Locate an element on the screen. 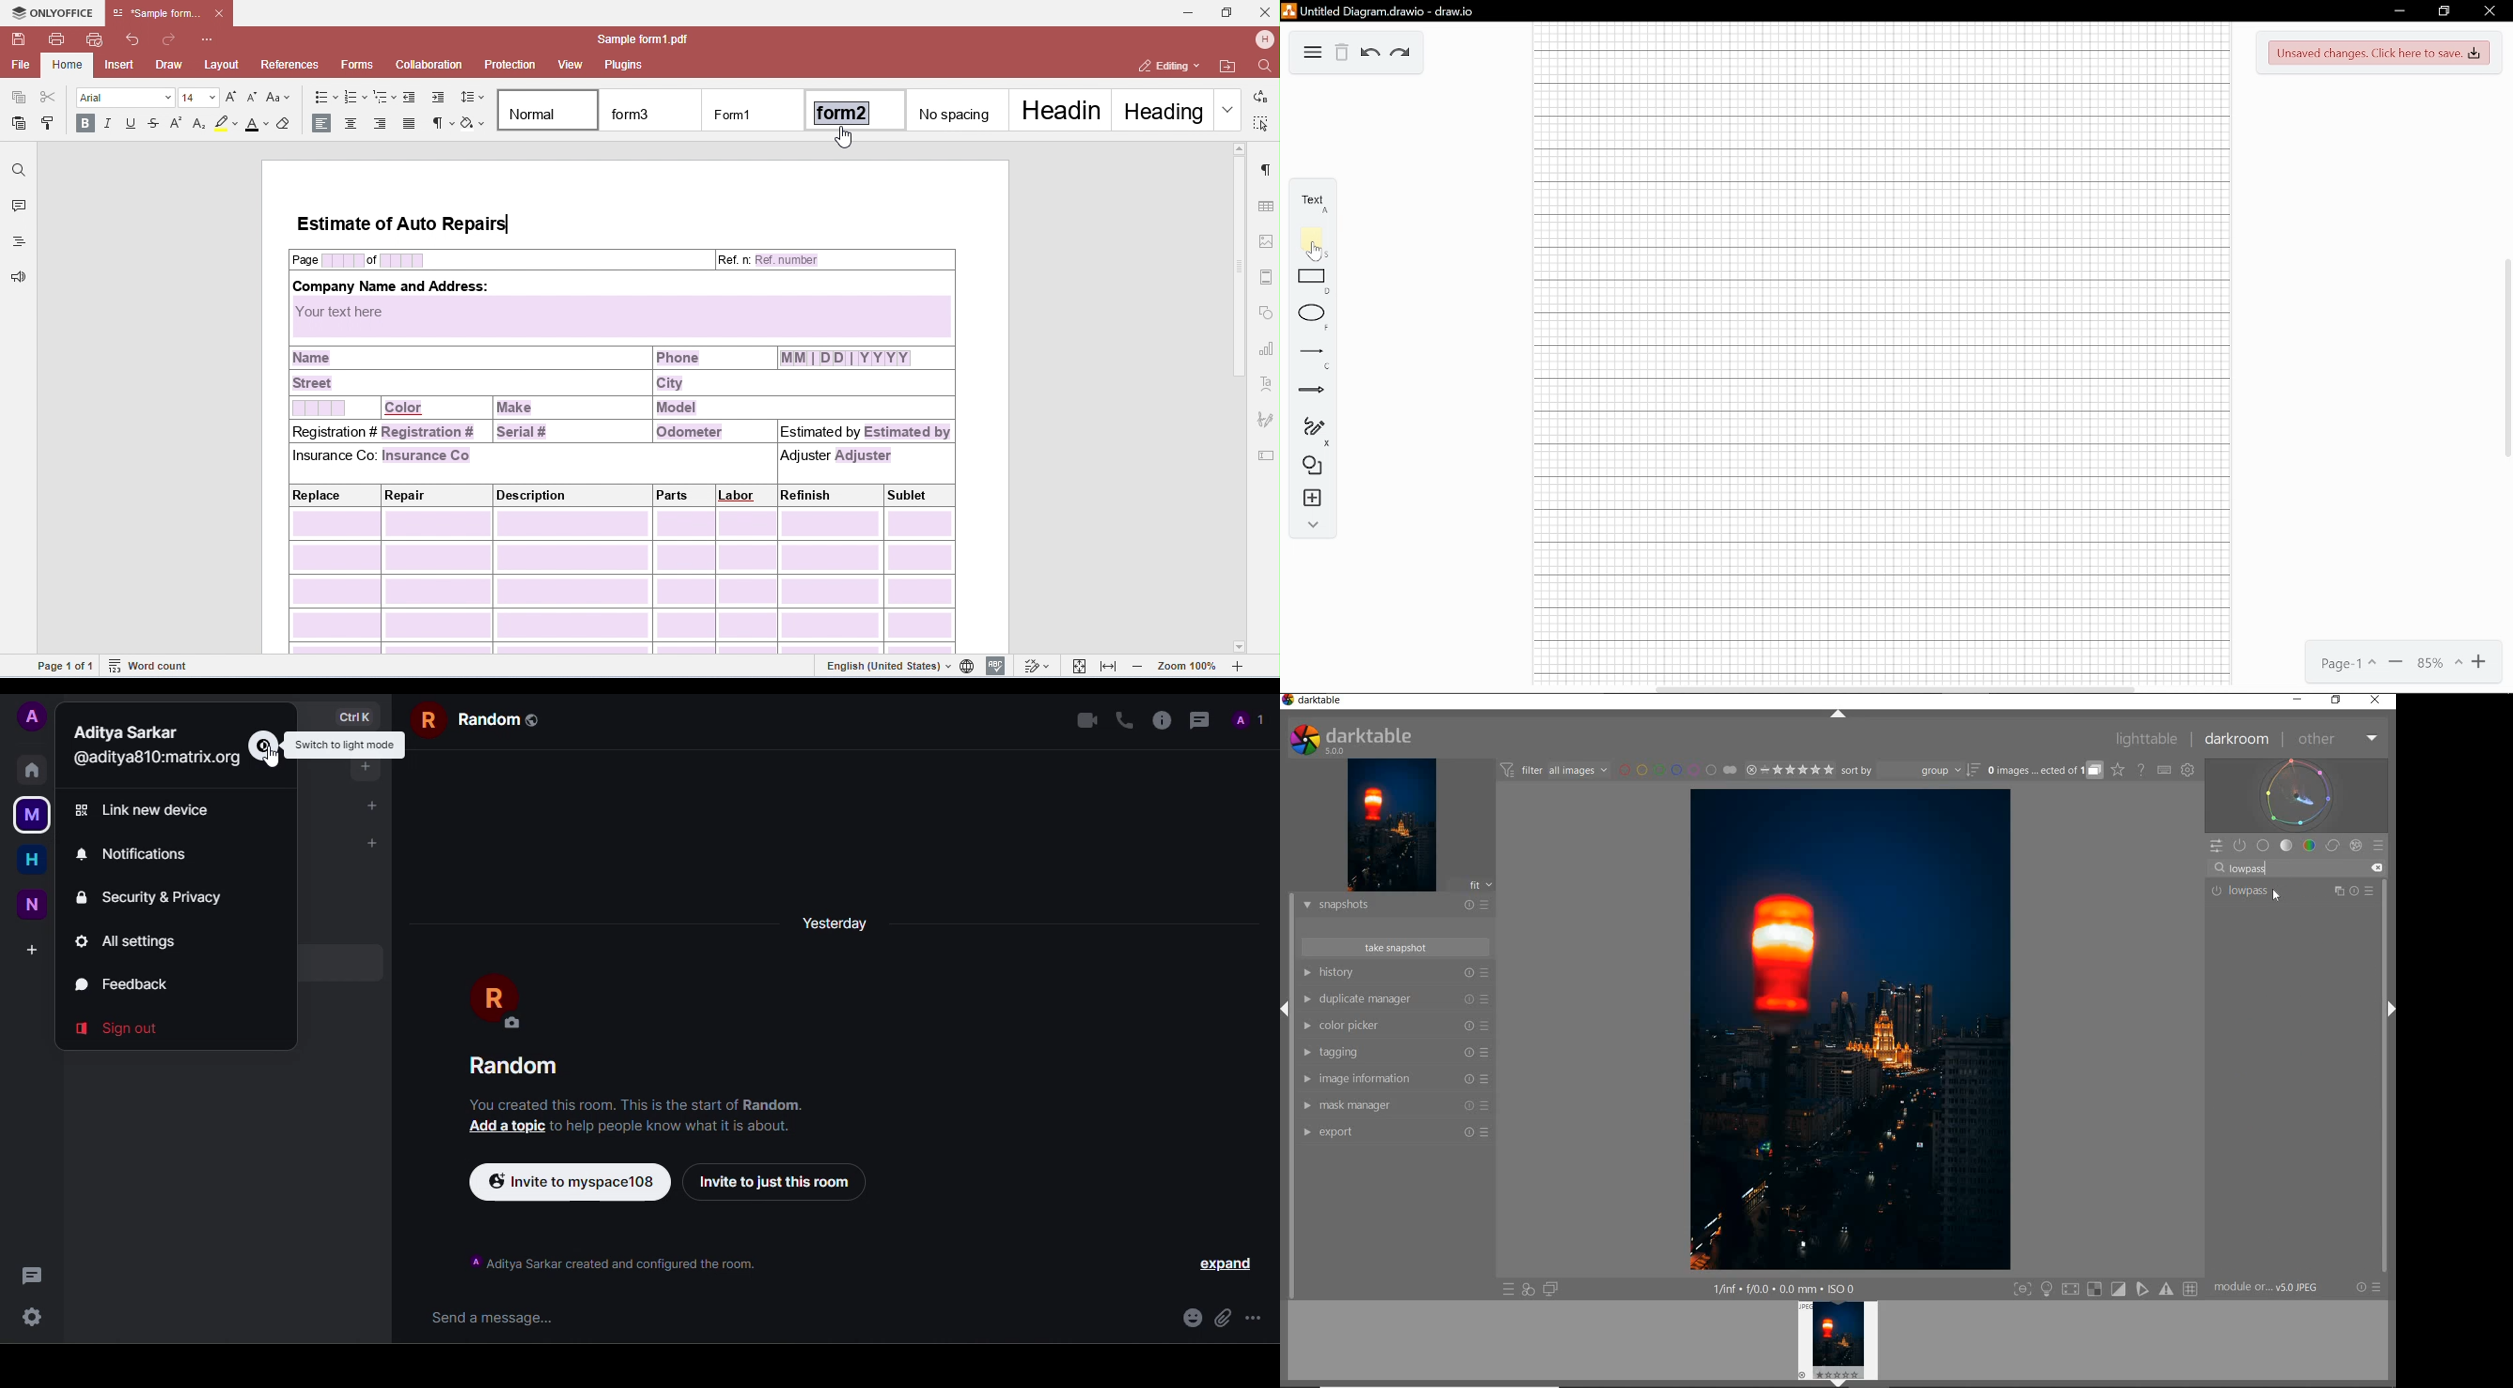 This screenshot has height=1400, width=2520. Preset and reset is located at coordinates (1488, 1028).